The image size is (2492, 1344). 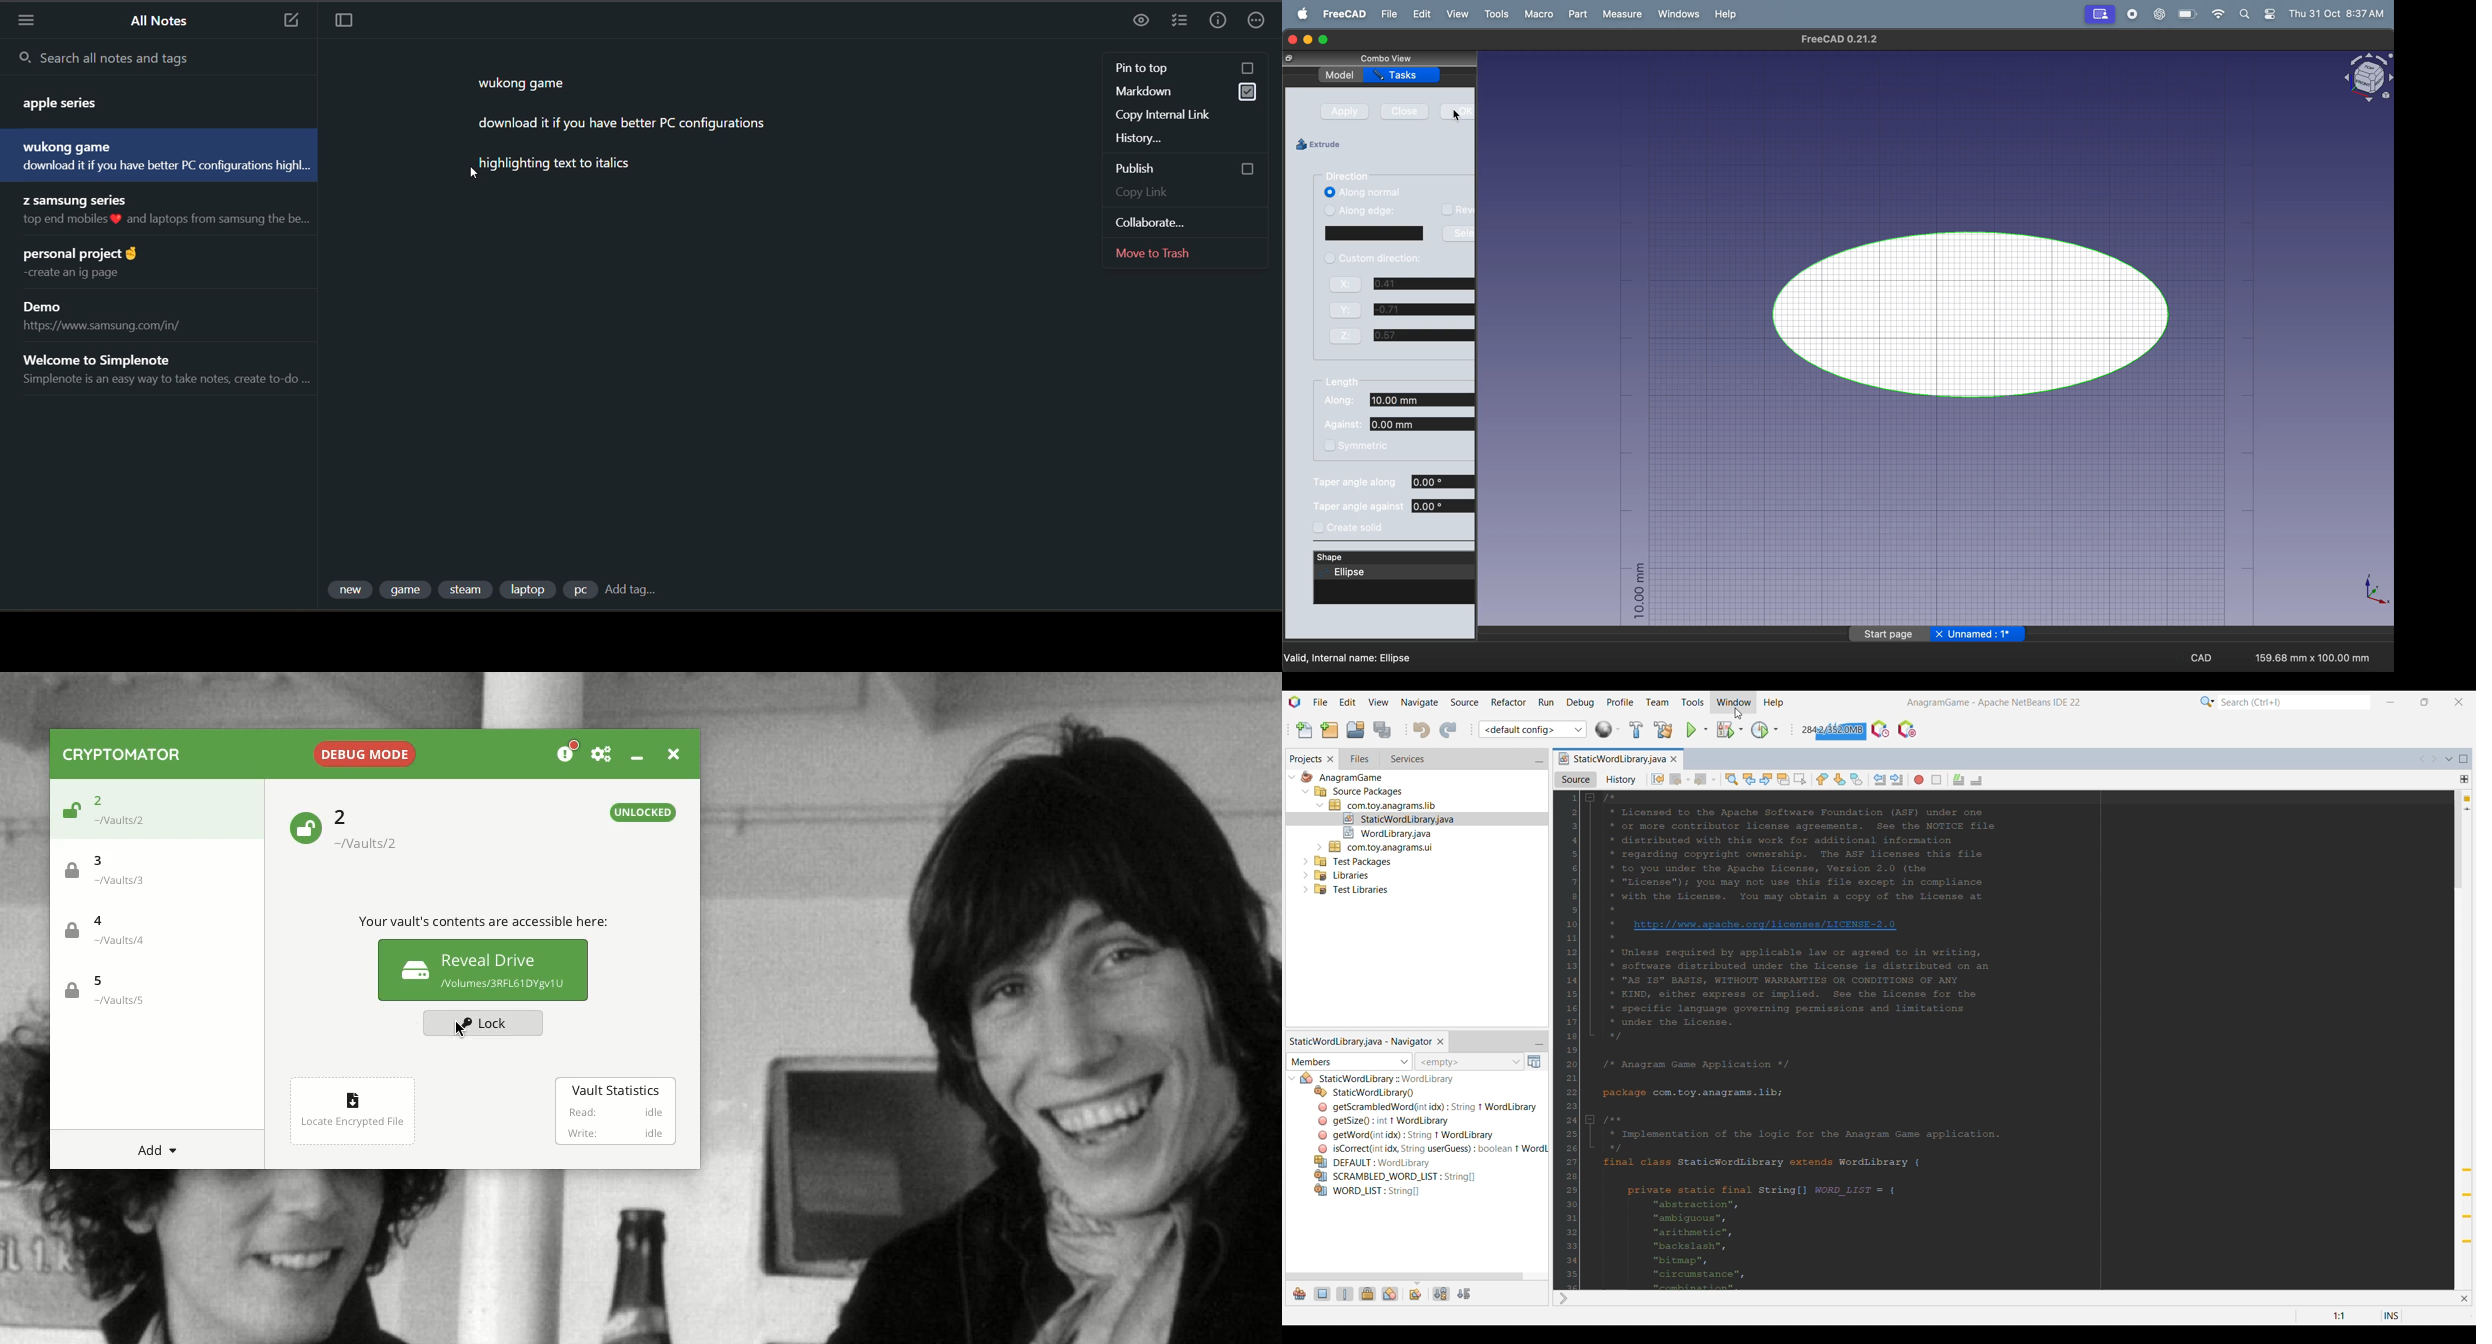 I want to click on thu 31 oct 8.37 am, so click(x=2339, y=13).